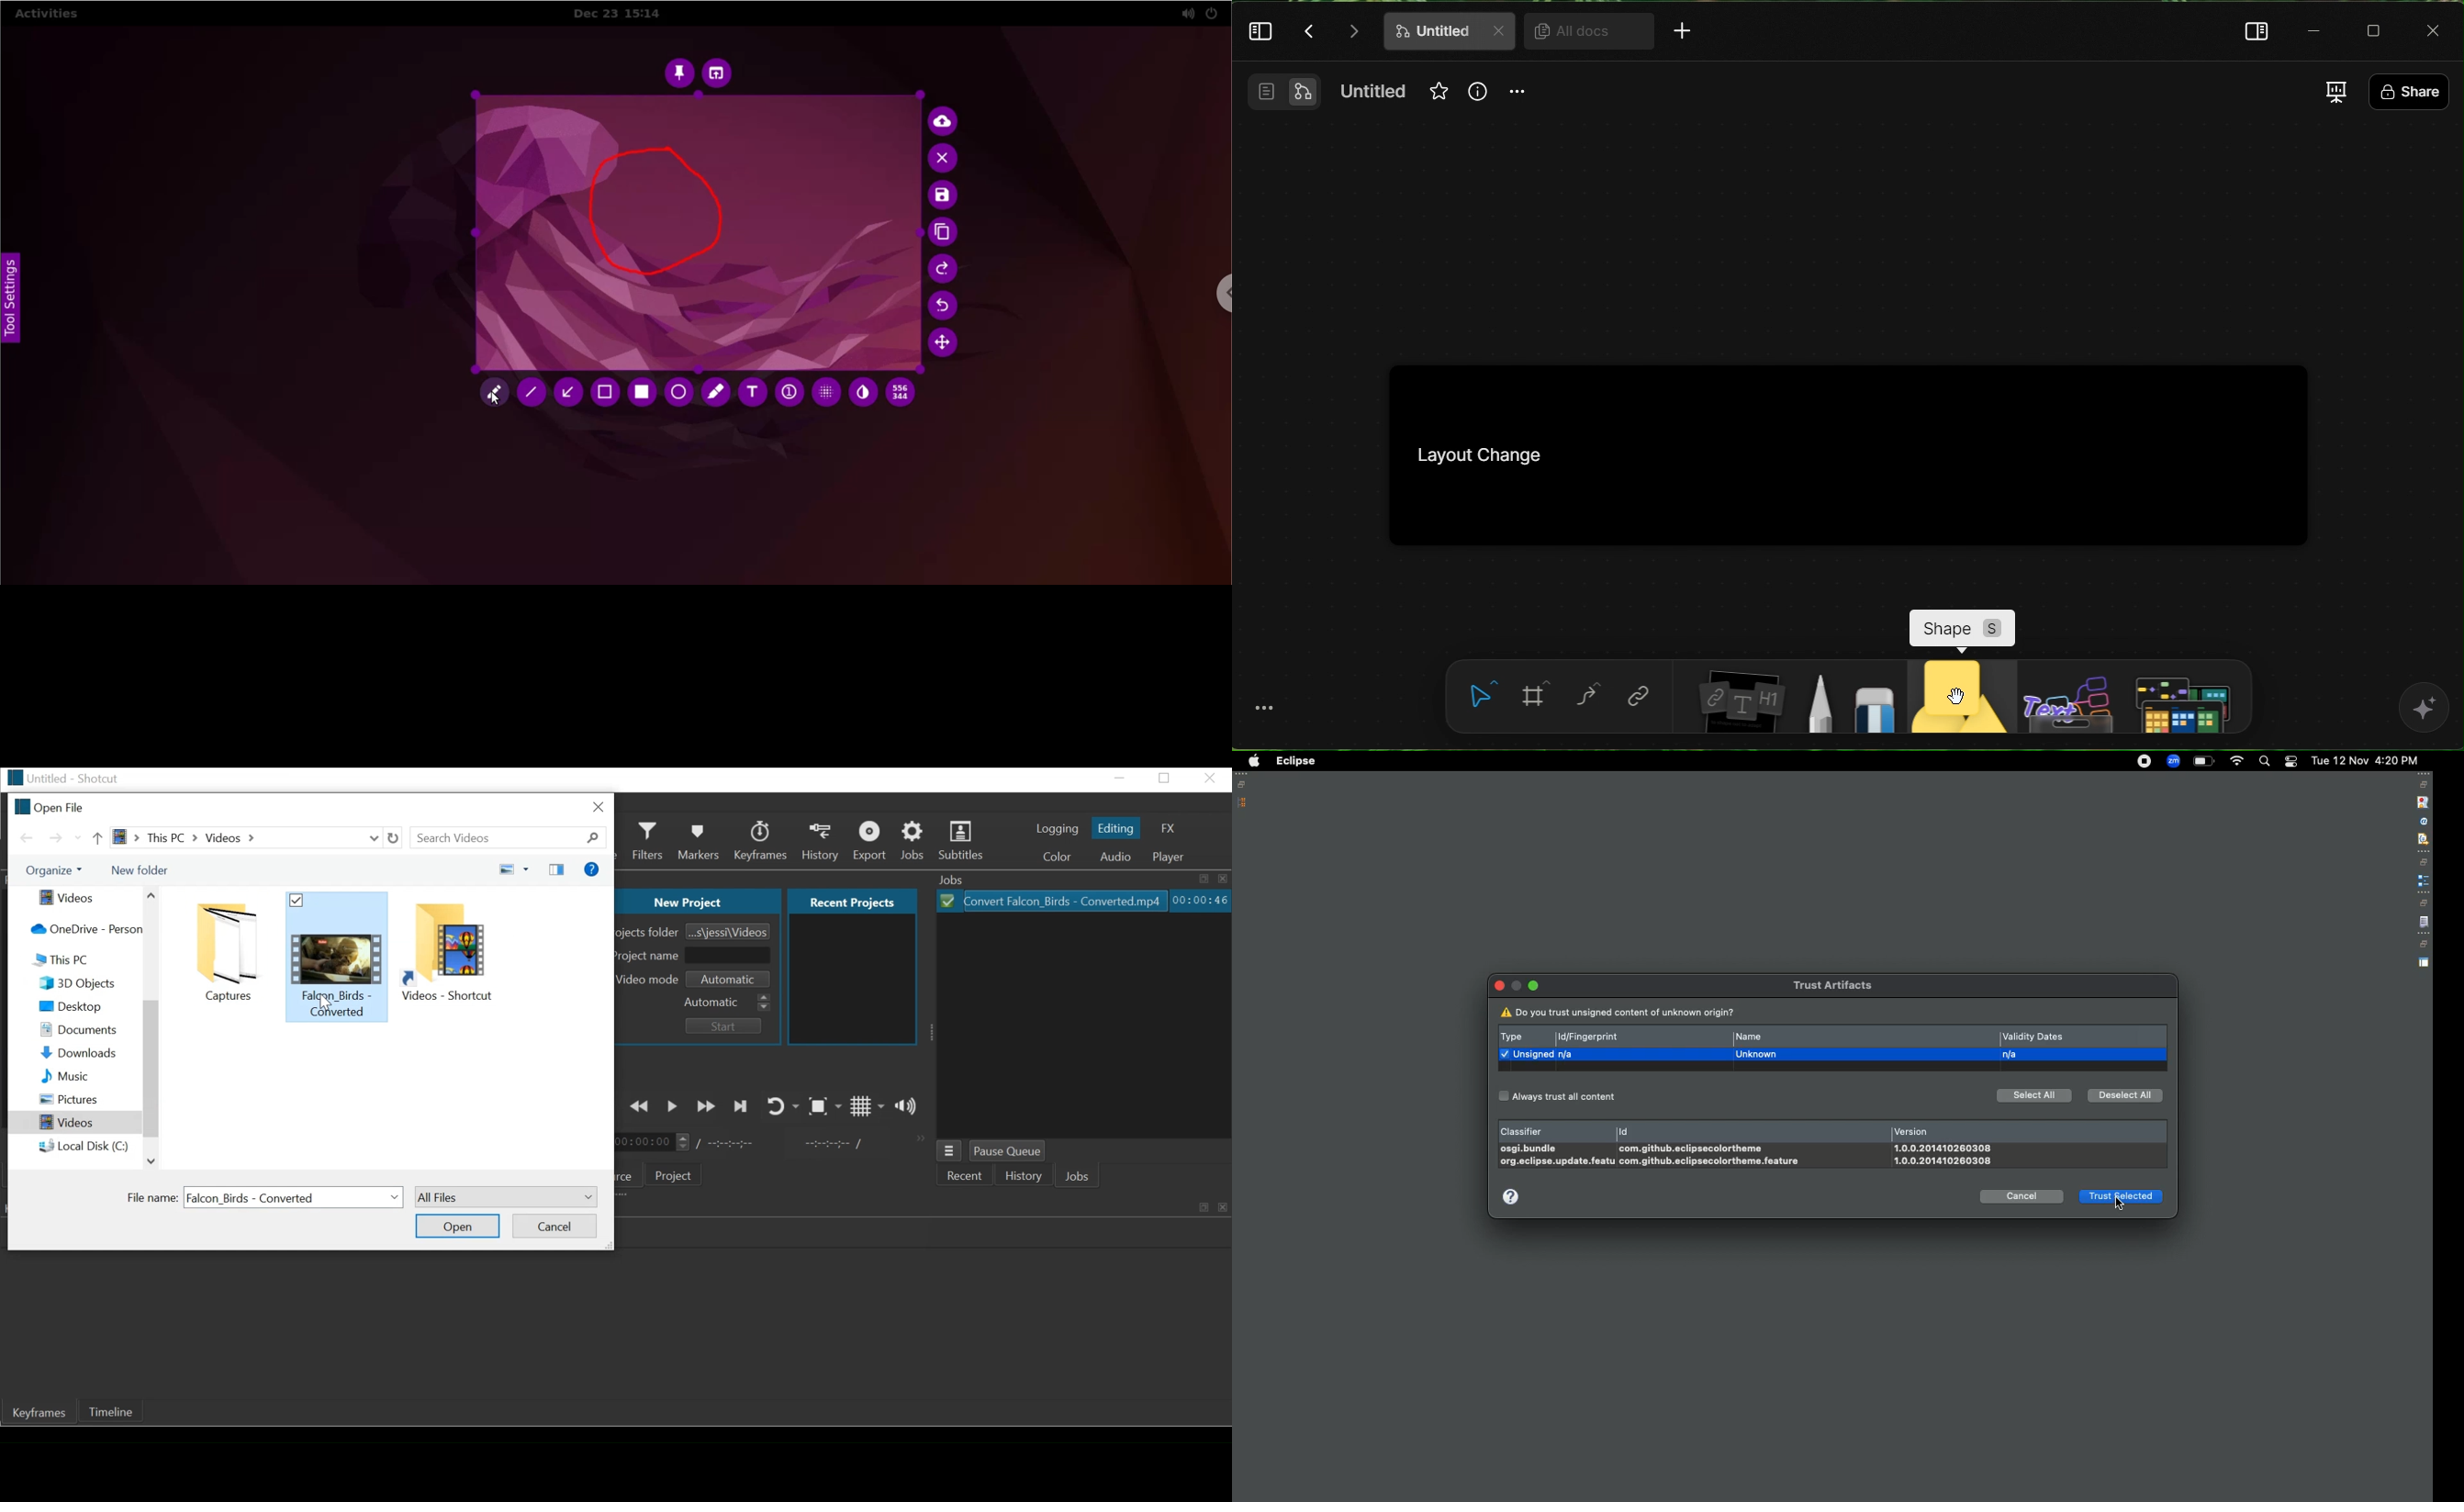 This screenshot has width=2464, height=1512. I want to click on Version, so click(1940, 1144).